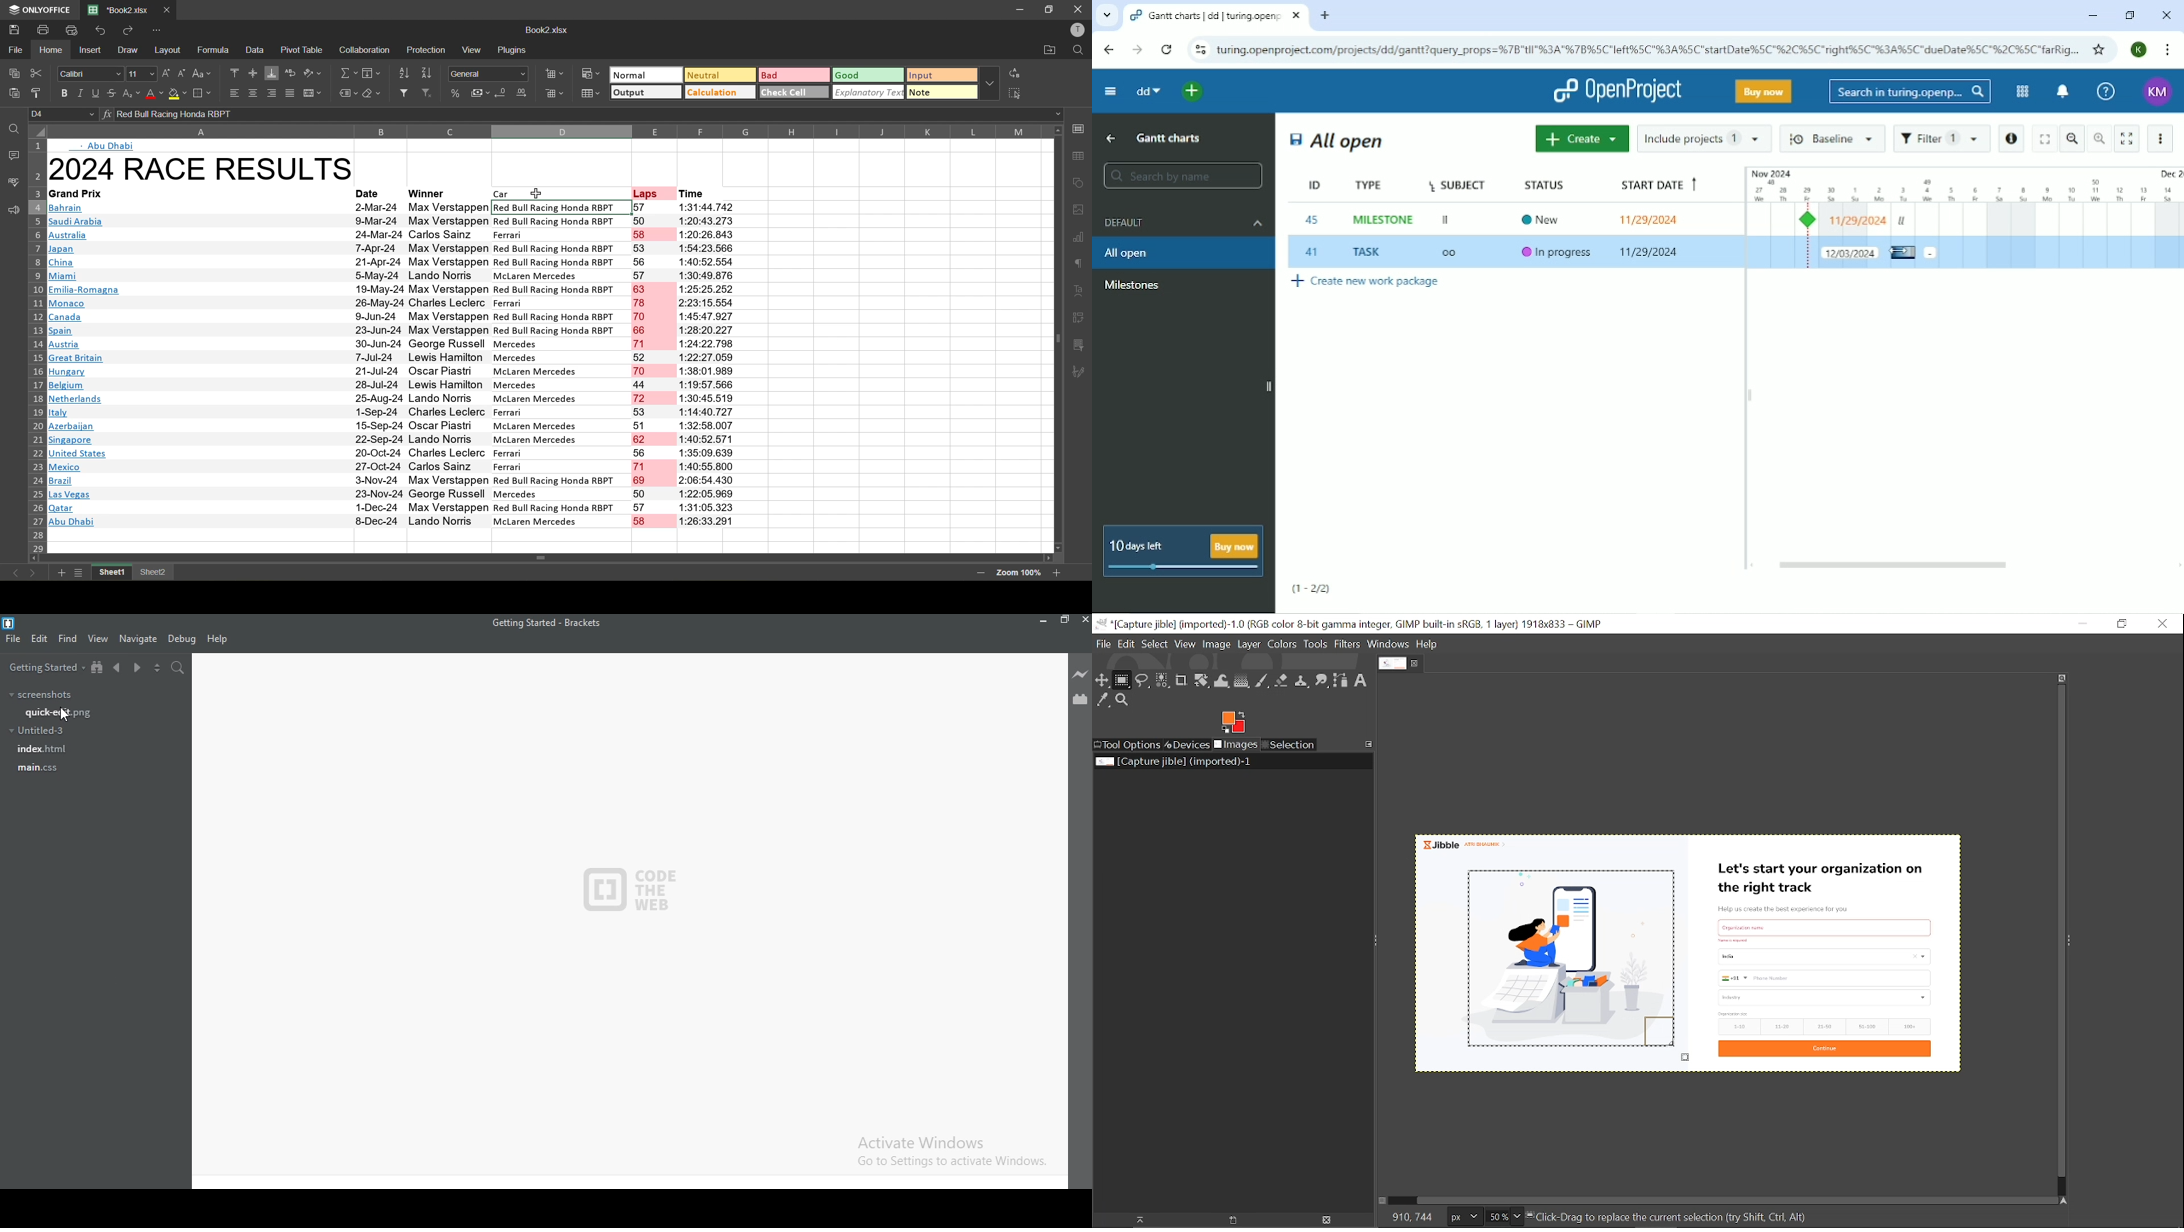  What do you see at coordinates (2082, 624) in the screenshot?
I see `Minimize` at bounding box center [2082, 624].